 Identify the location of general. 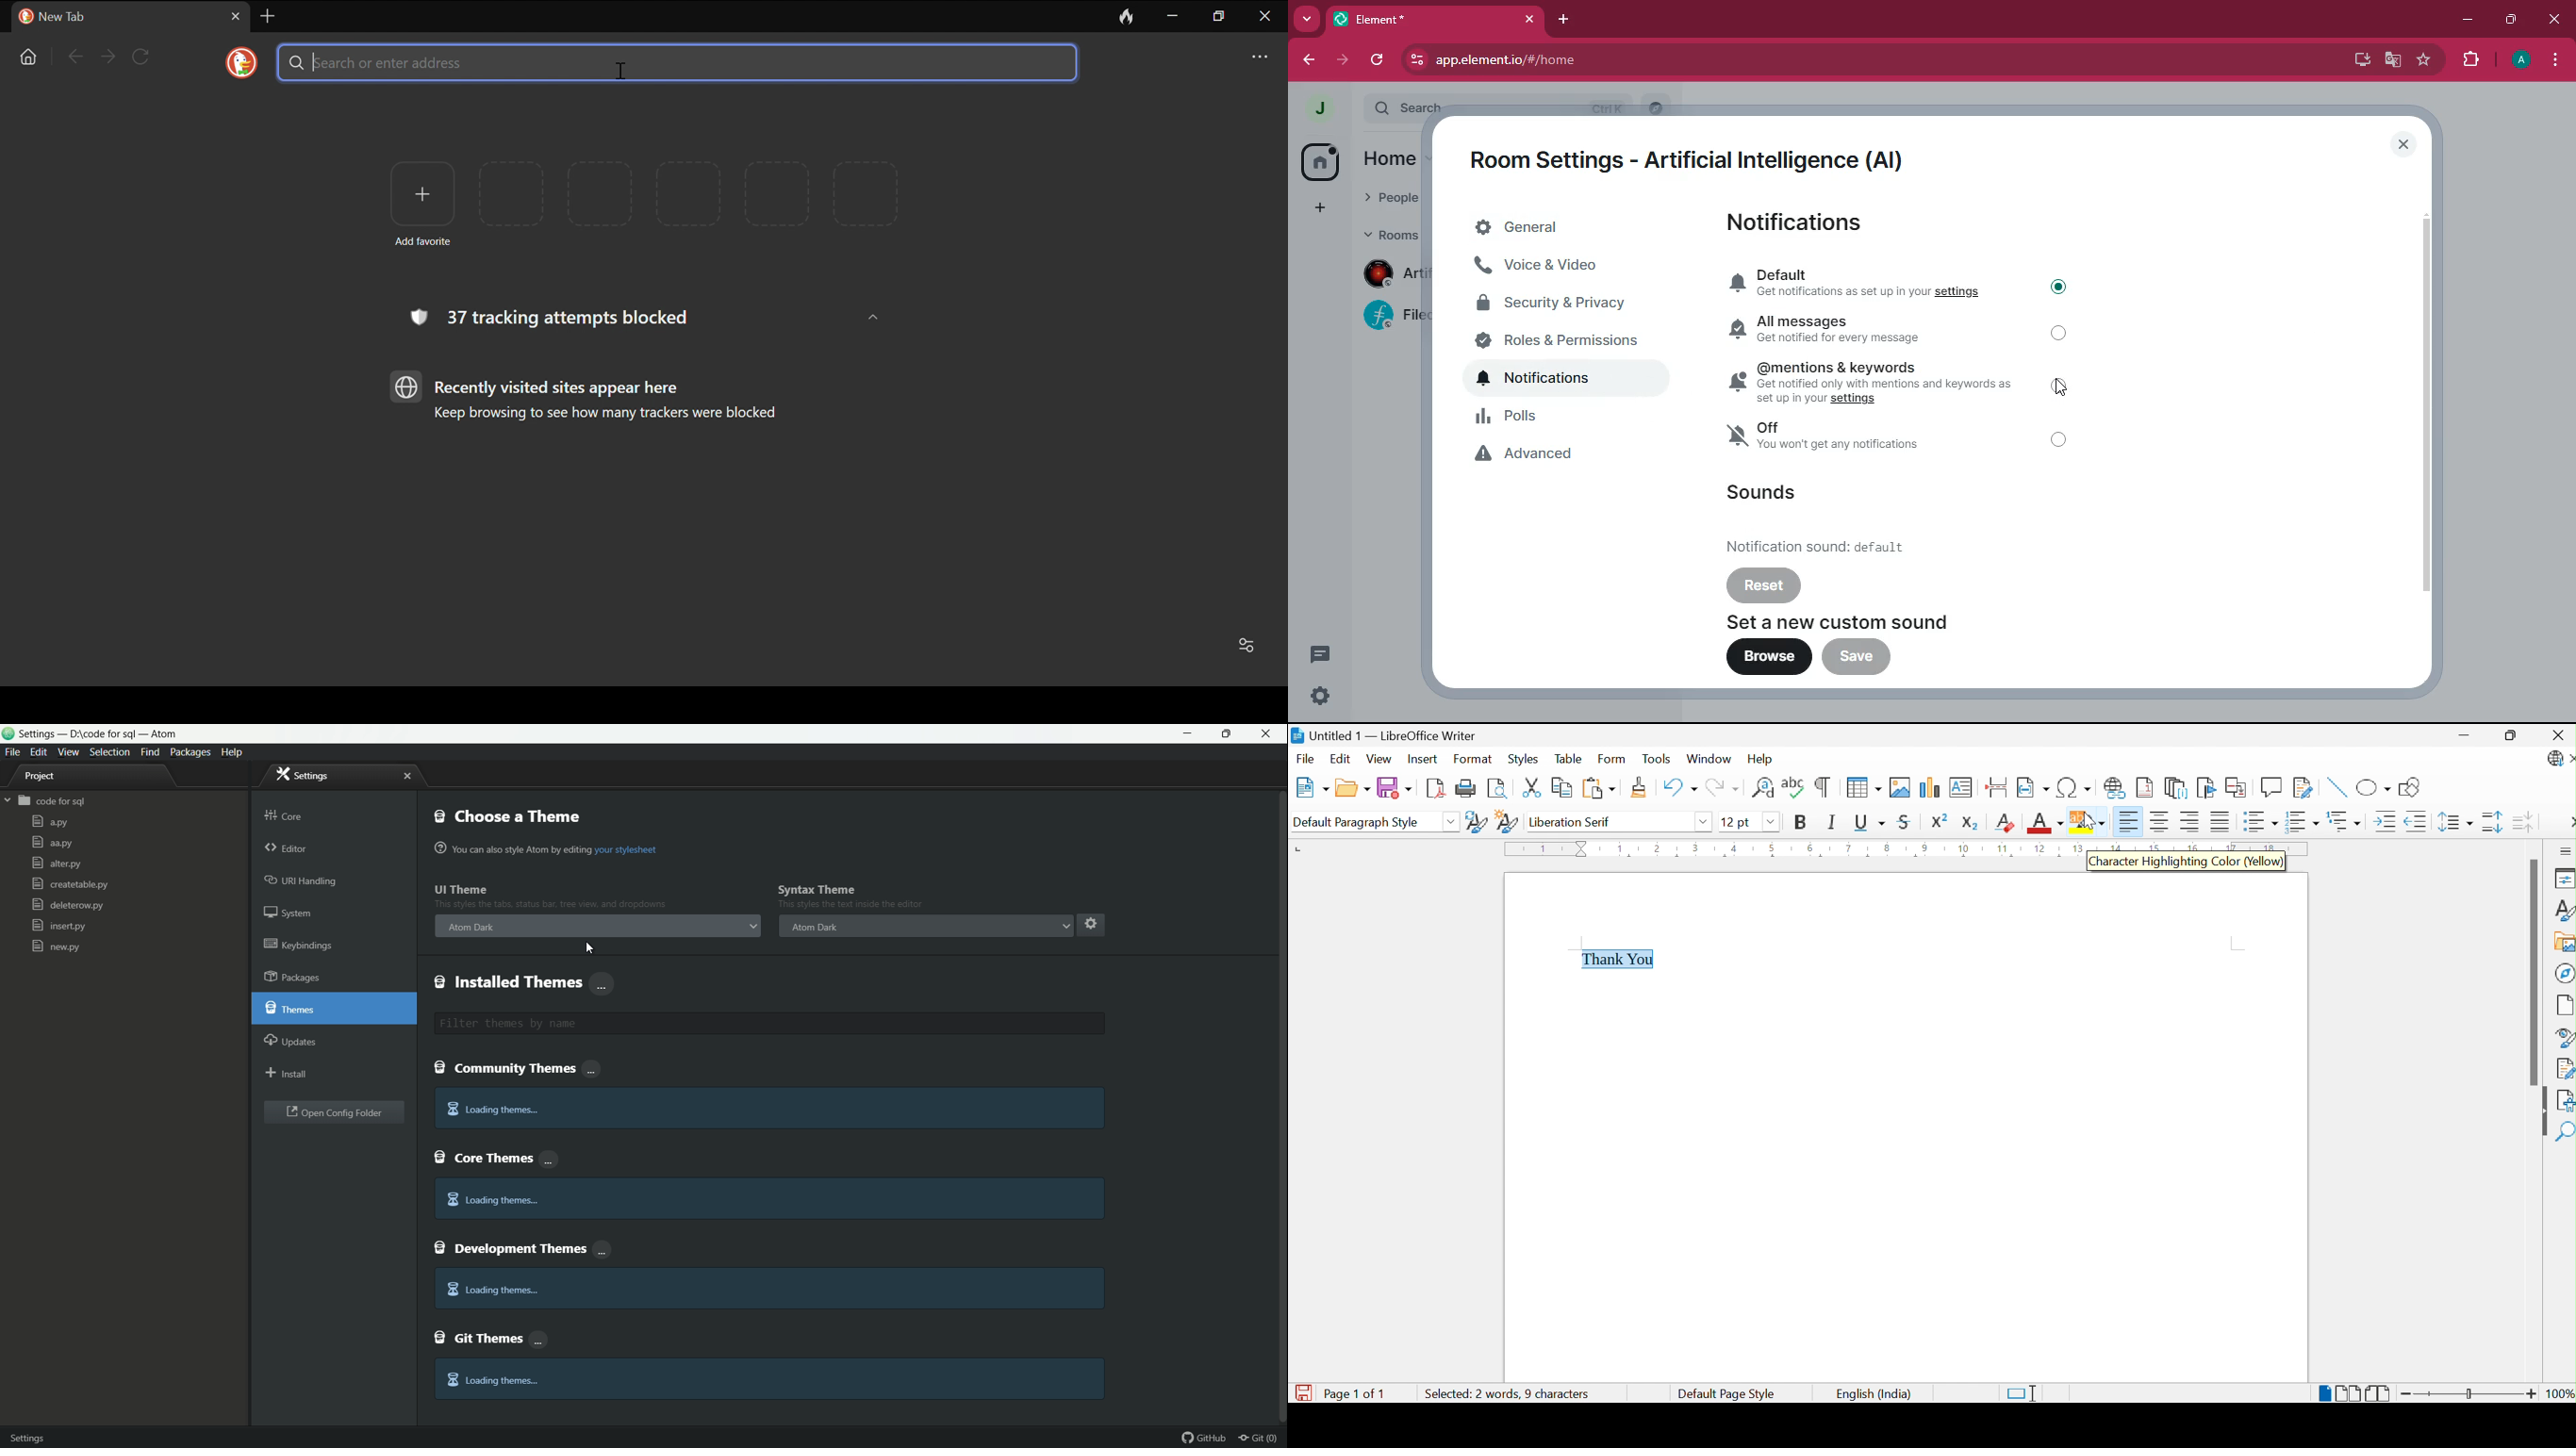
(1560, 229).